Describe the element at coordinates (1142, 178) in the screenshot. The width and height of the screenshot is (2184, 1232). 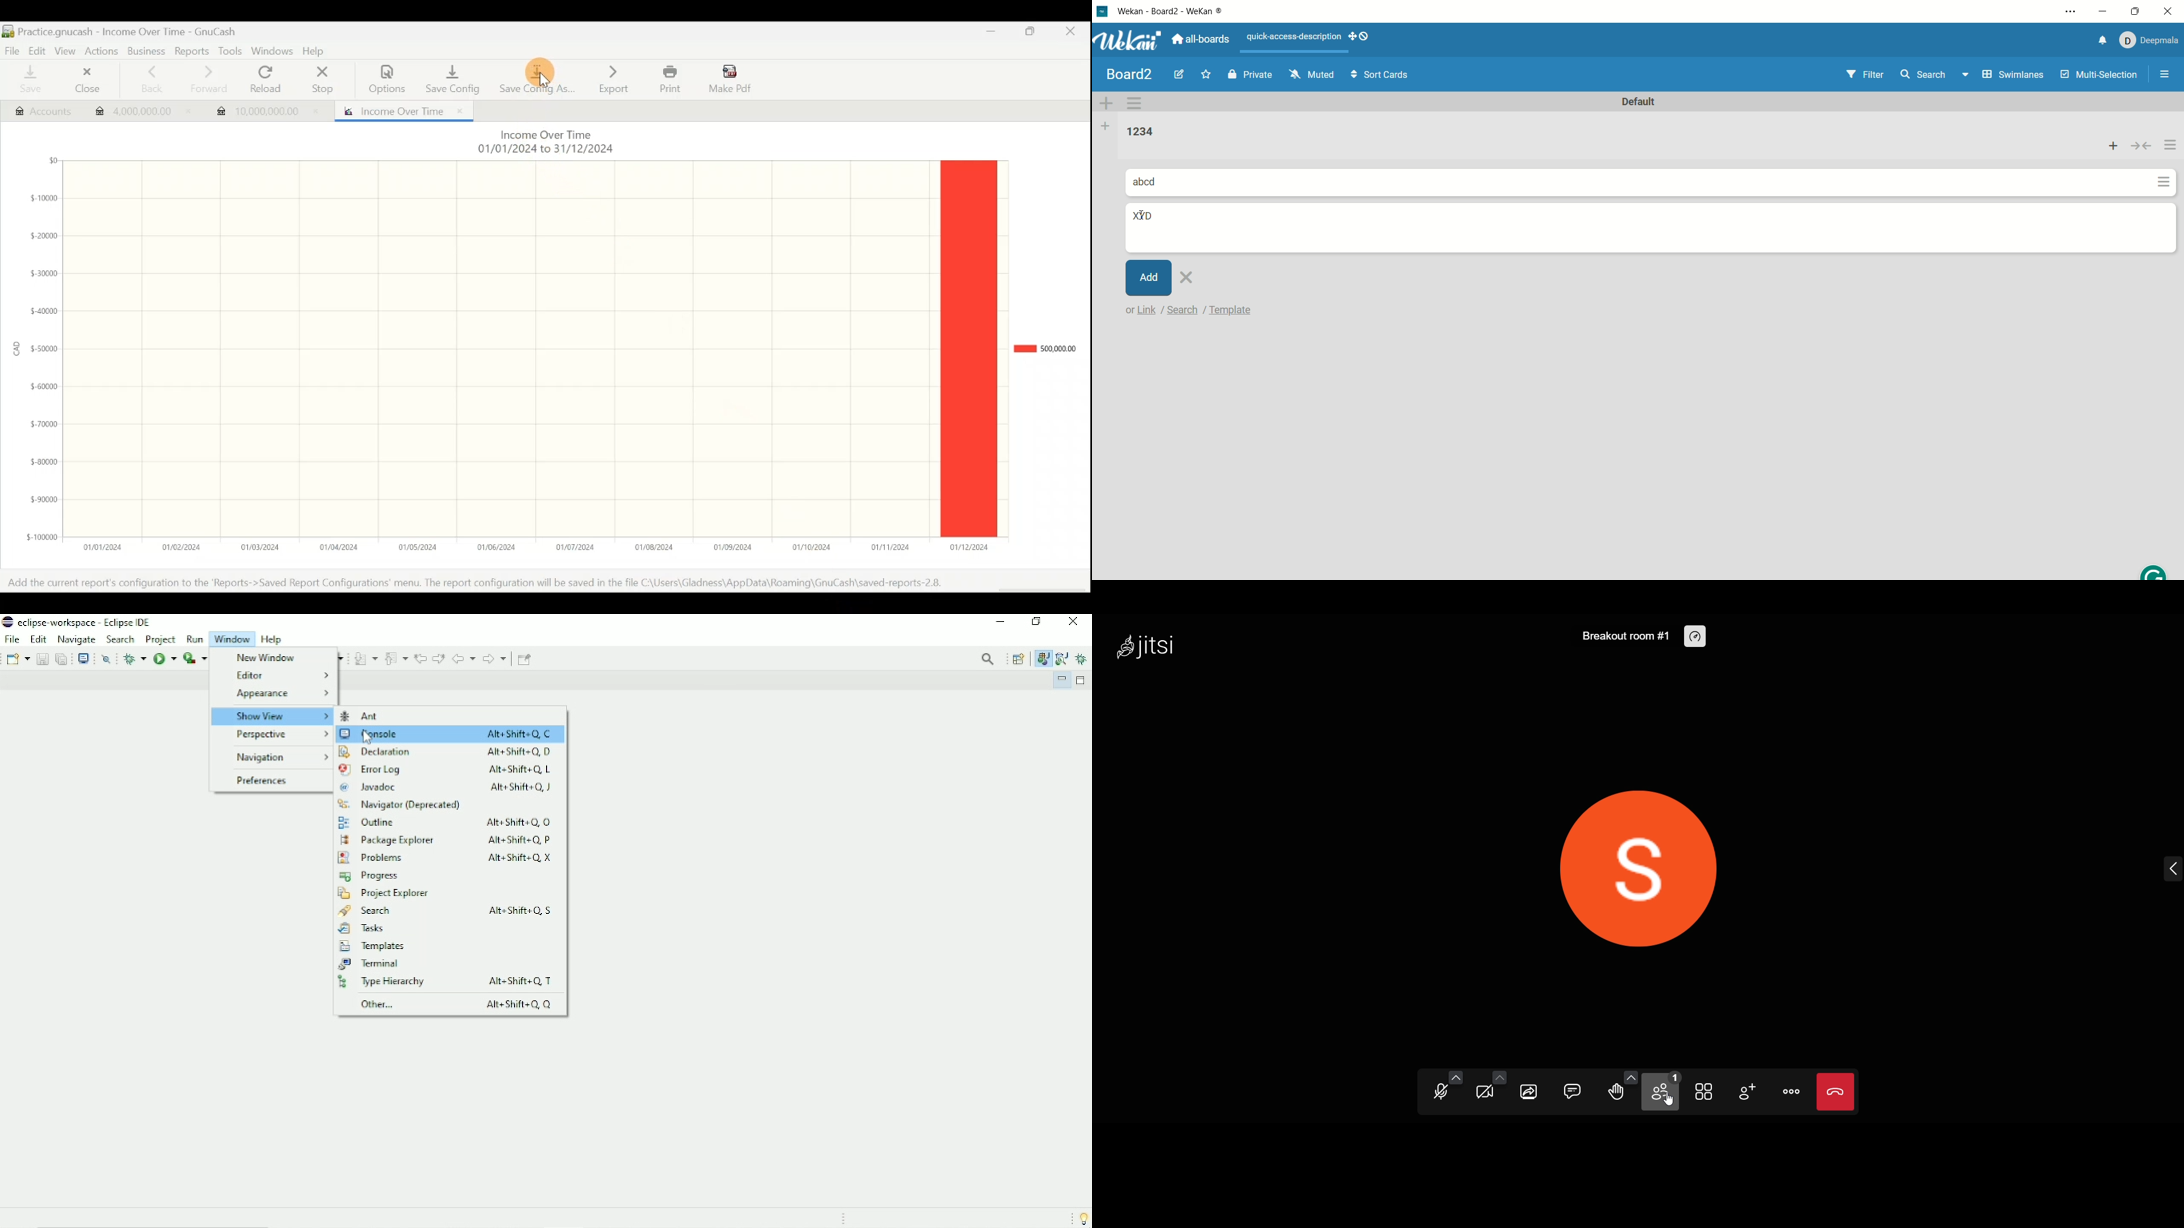
I see `card title` at that location.